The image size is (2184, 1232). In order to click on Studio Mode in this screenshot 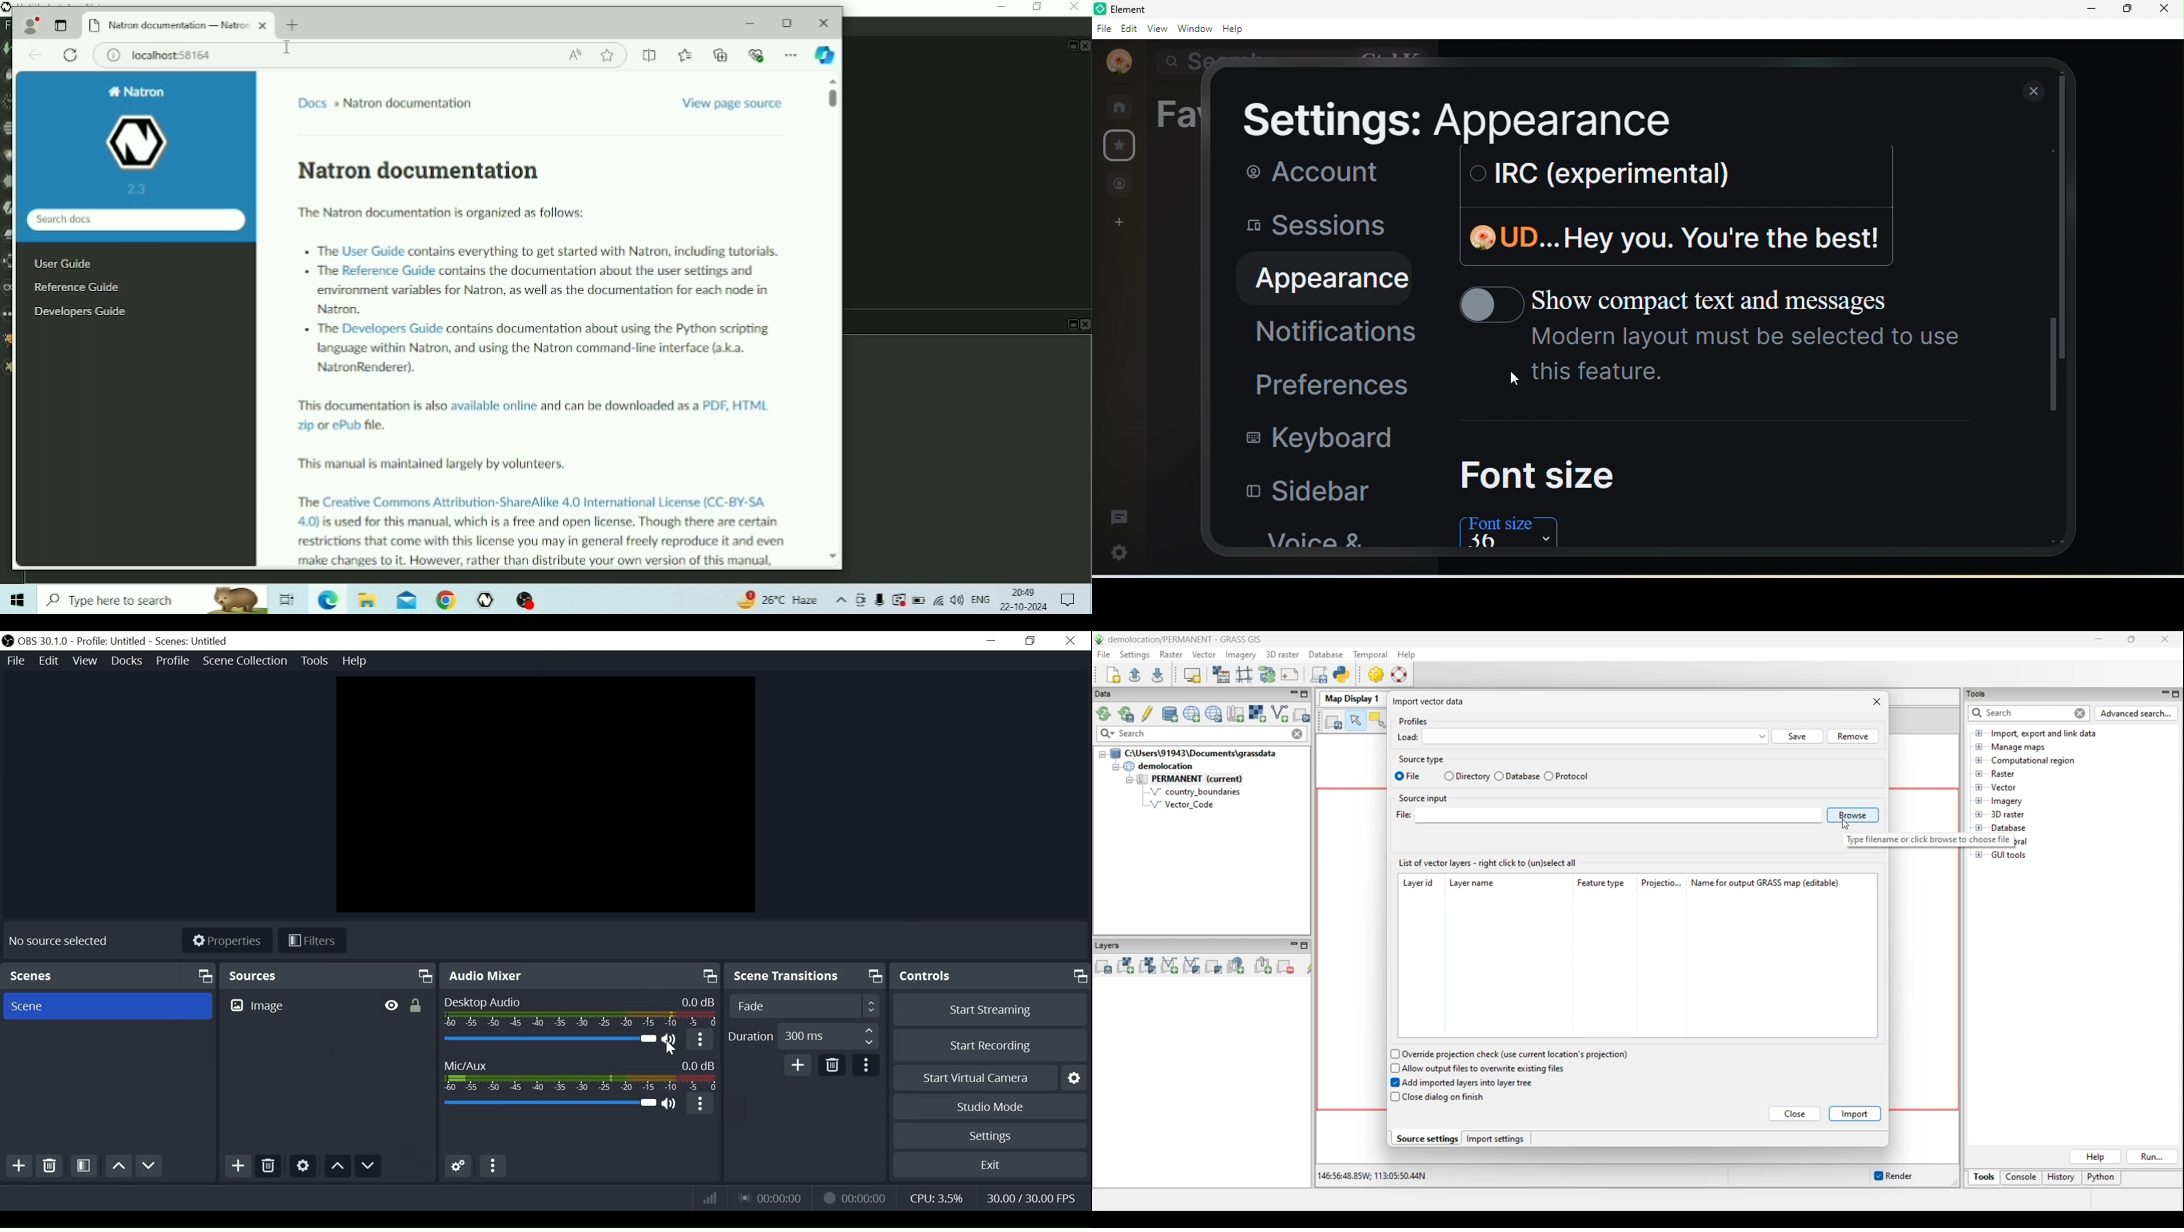, I will do `click(990, 1107)`.